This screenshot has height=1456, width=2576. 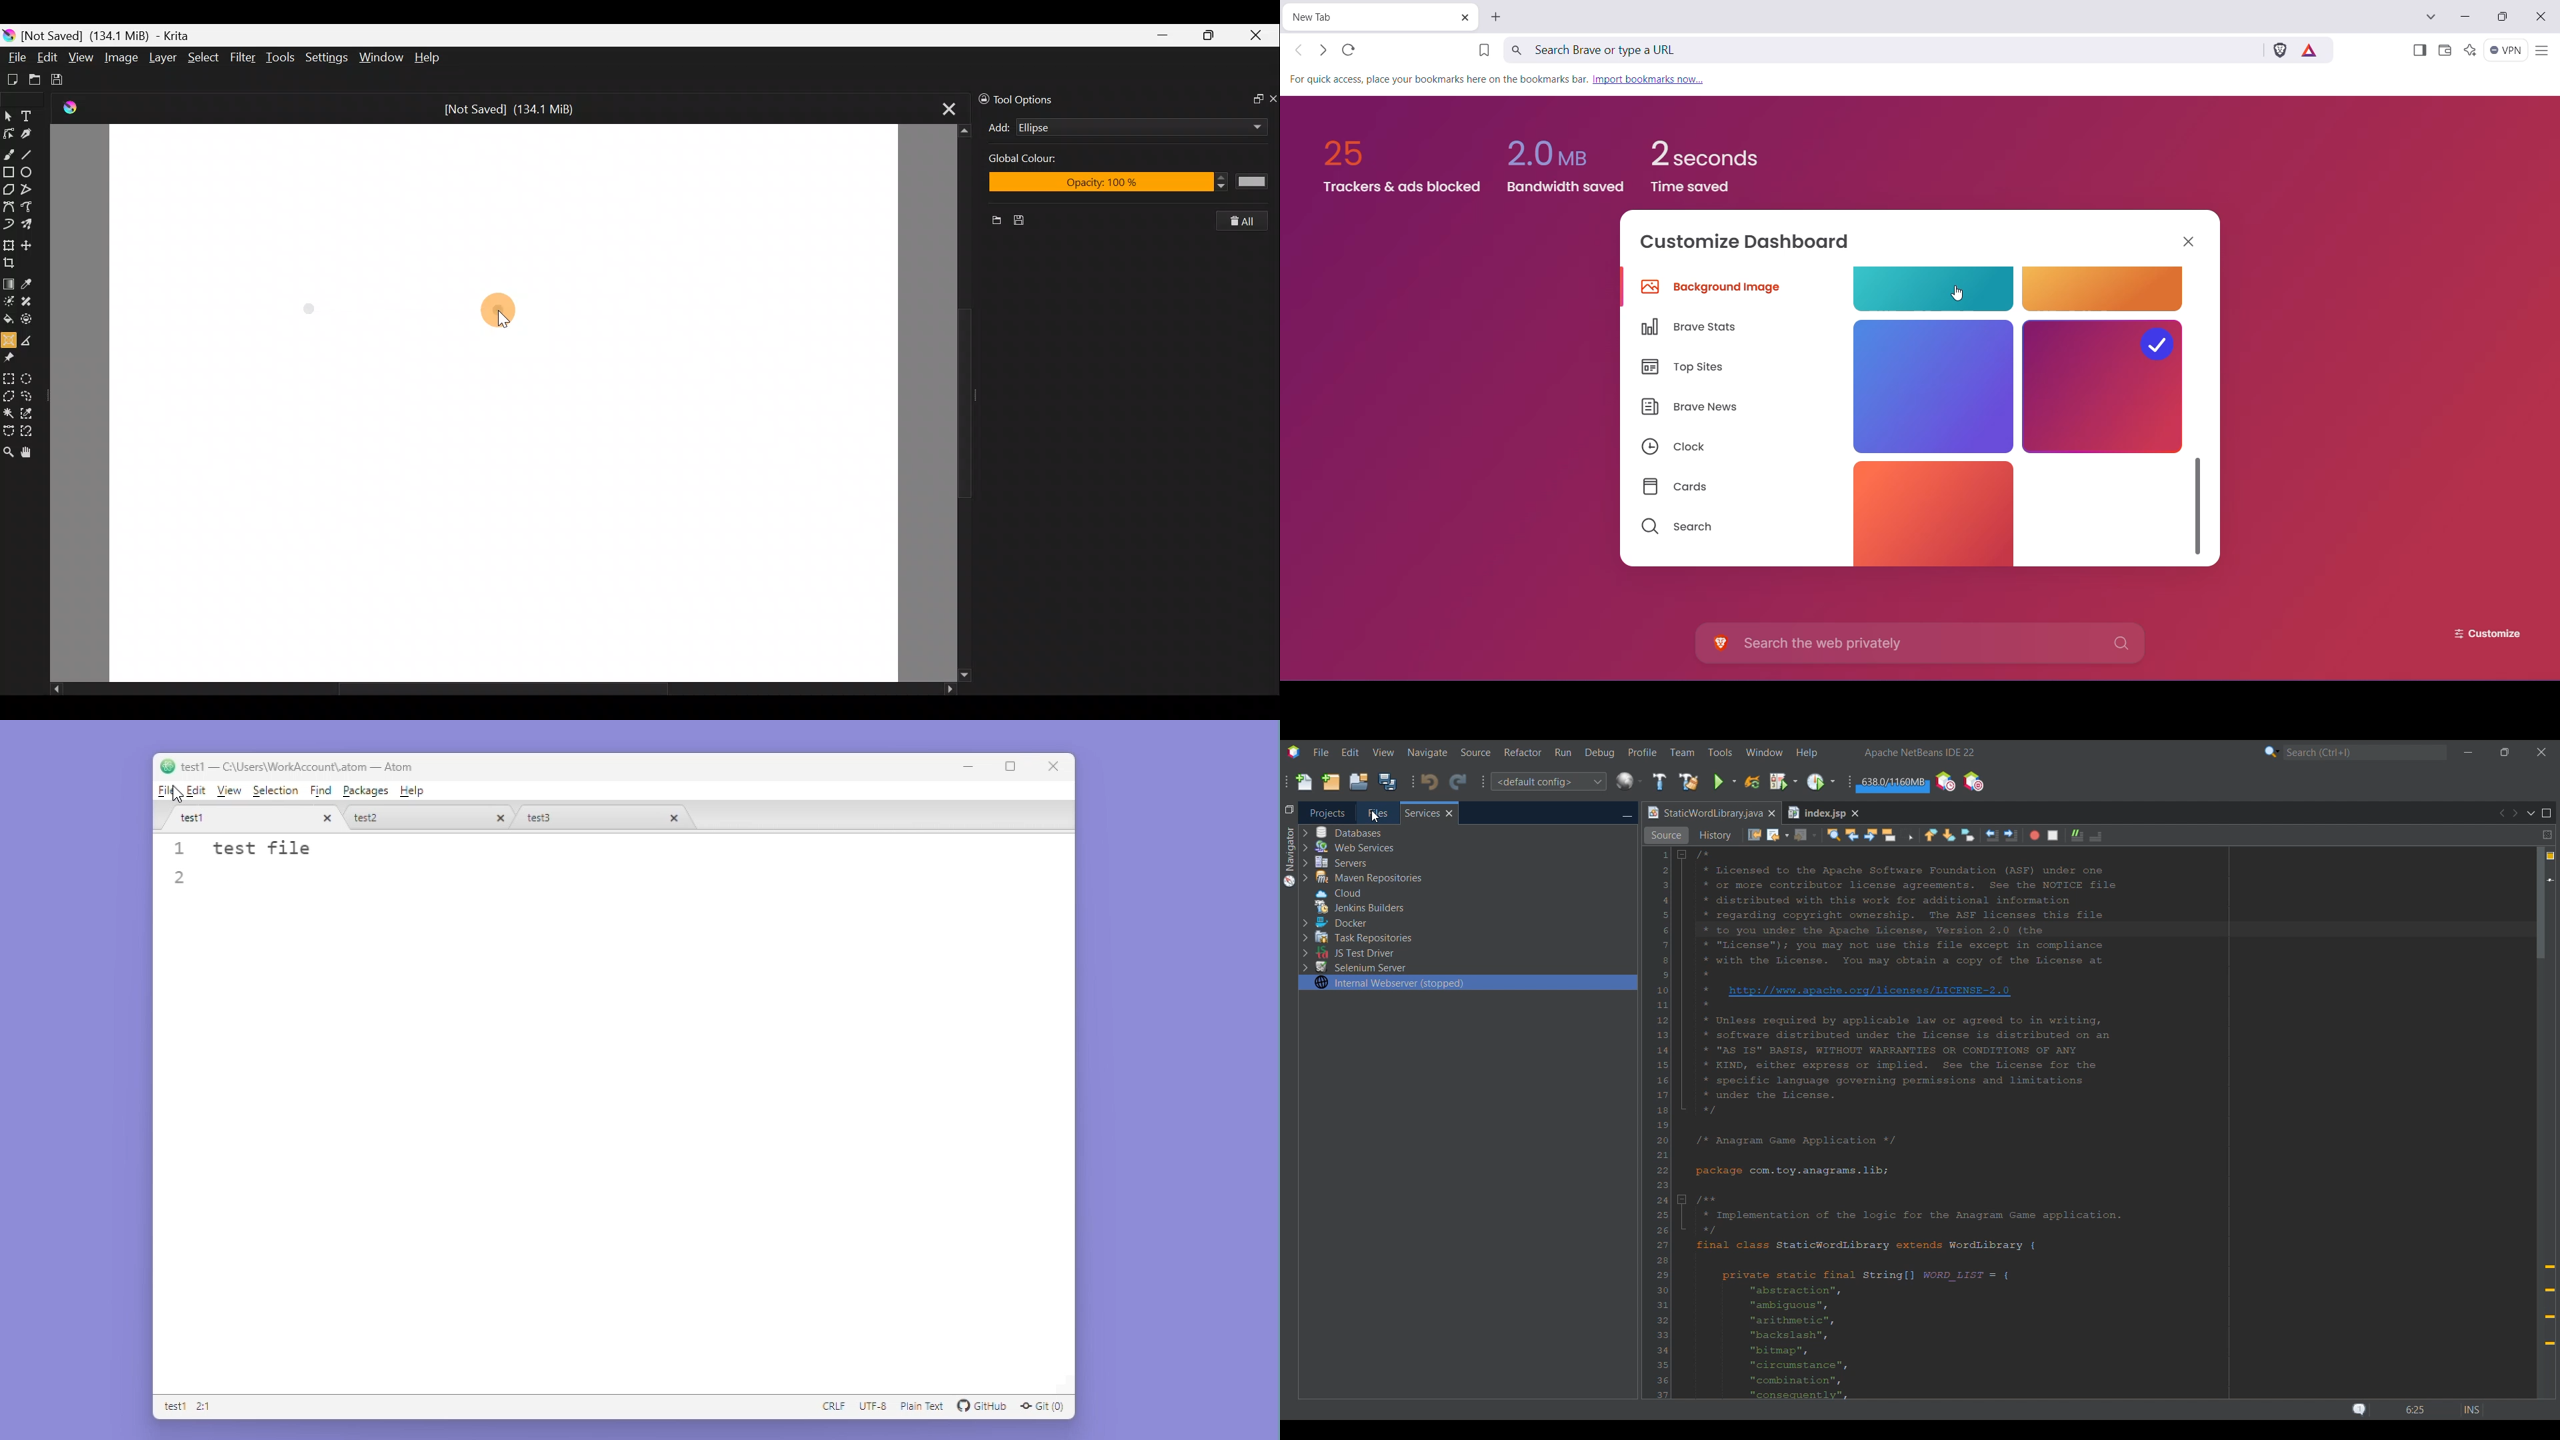 What do you see at coordinates (31, 339) in the screenshot?
I see `Measure the distance between two points` at bounding box center [31, 339].